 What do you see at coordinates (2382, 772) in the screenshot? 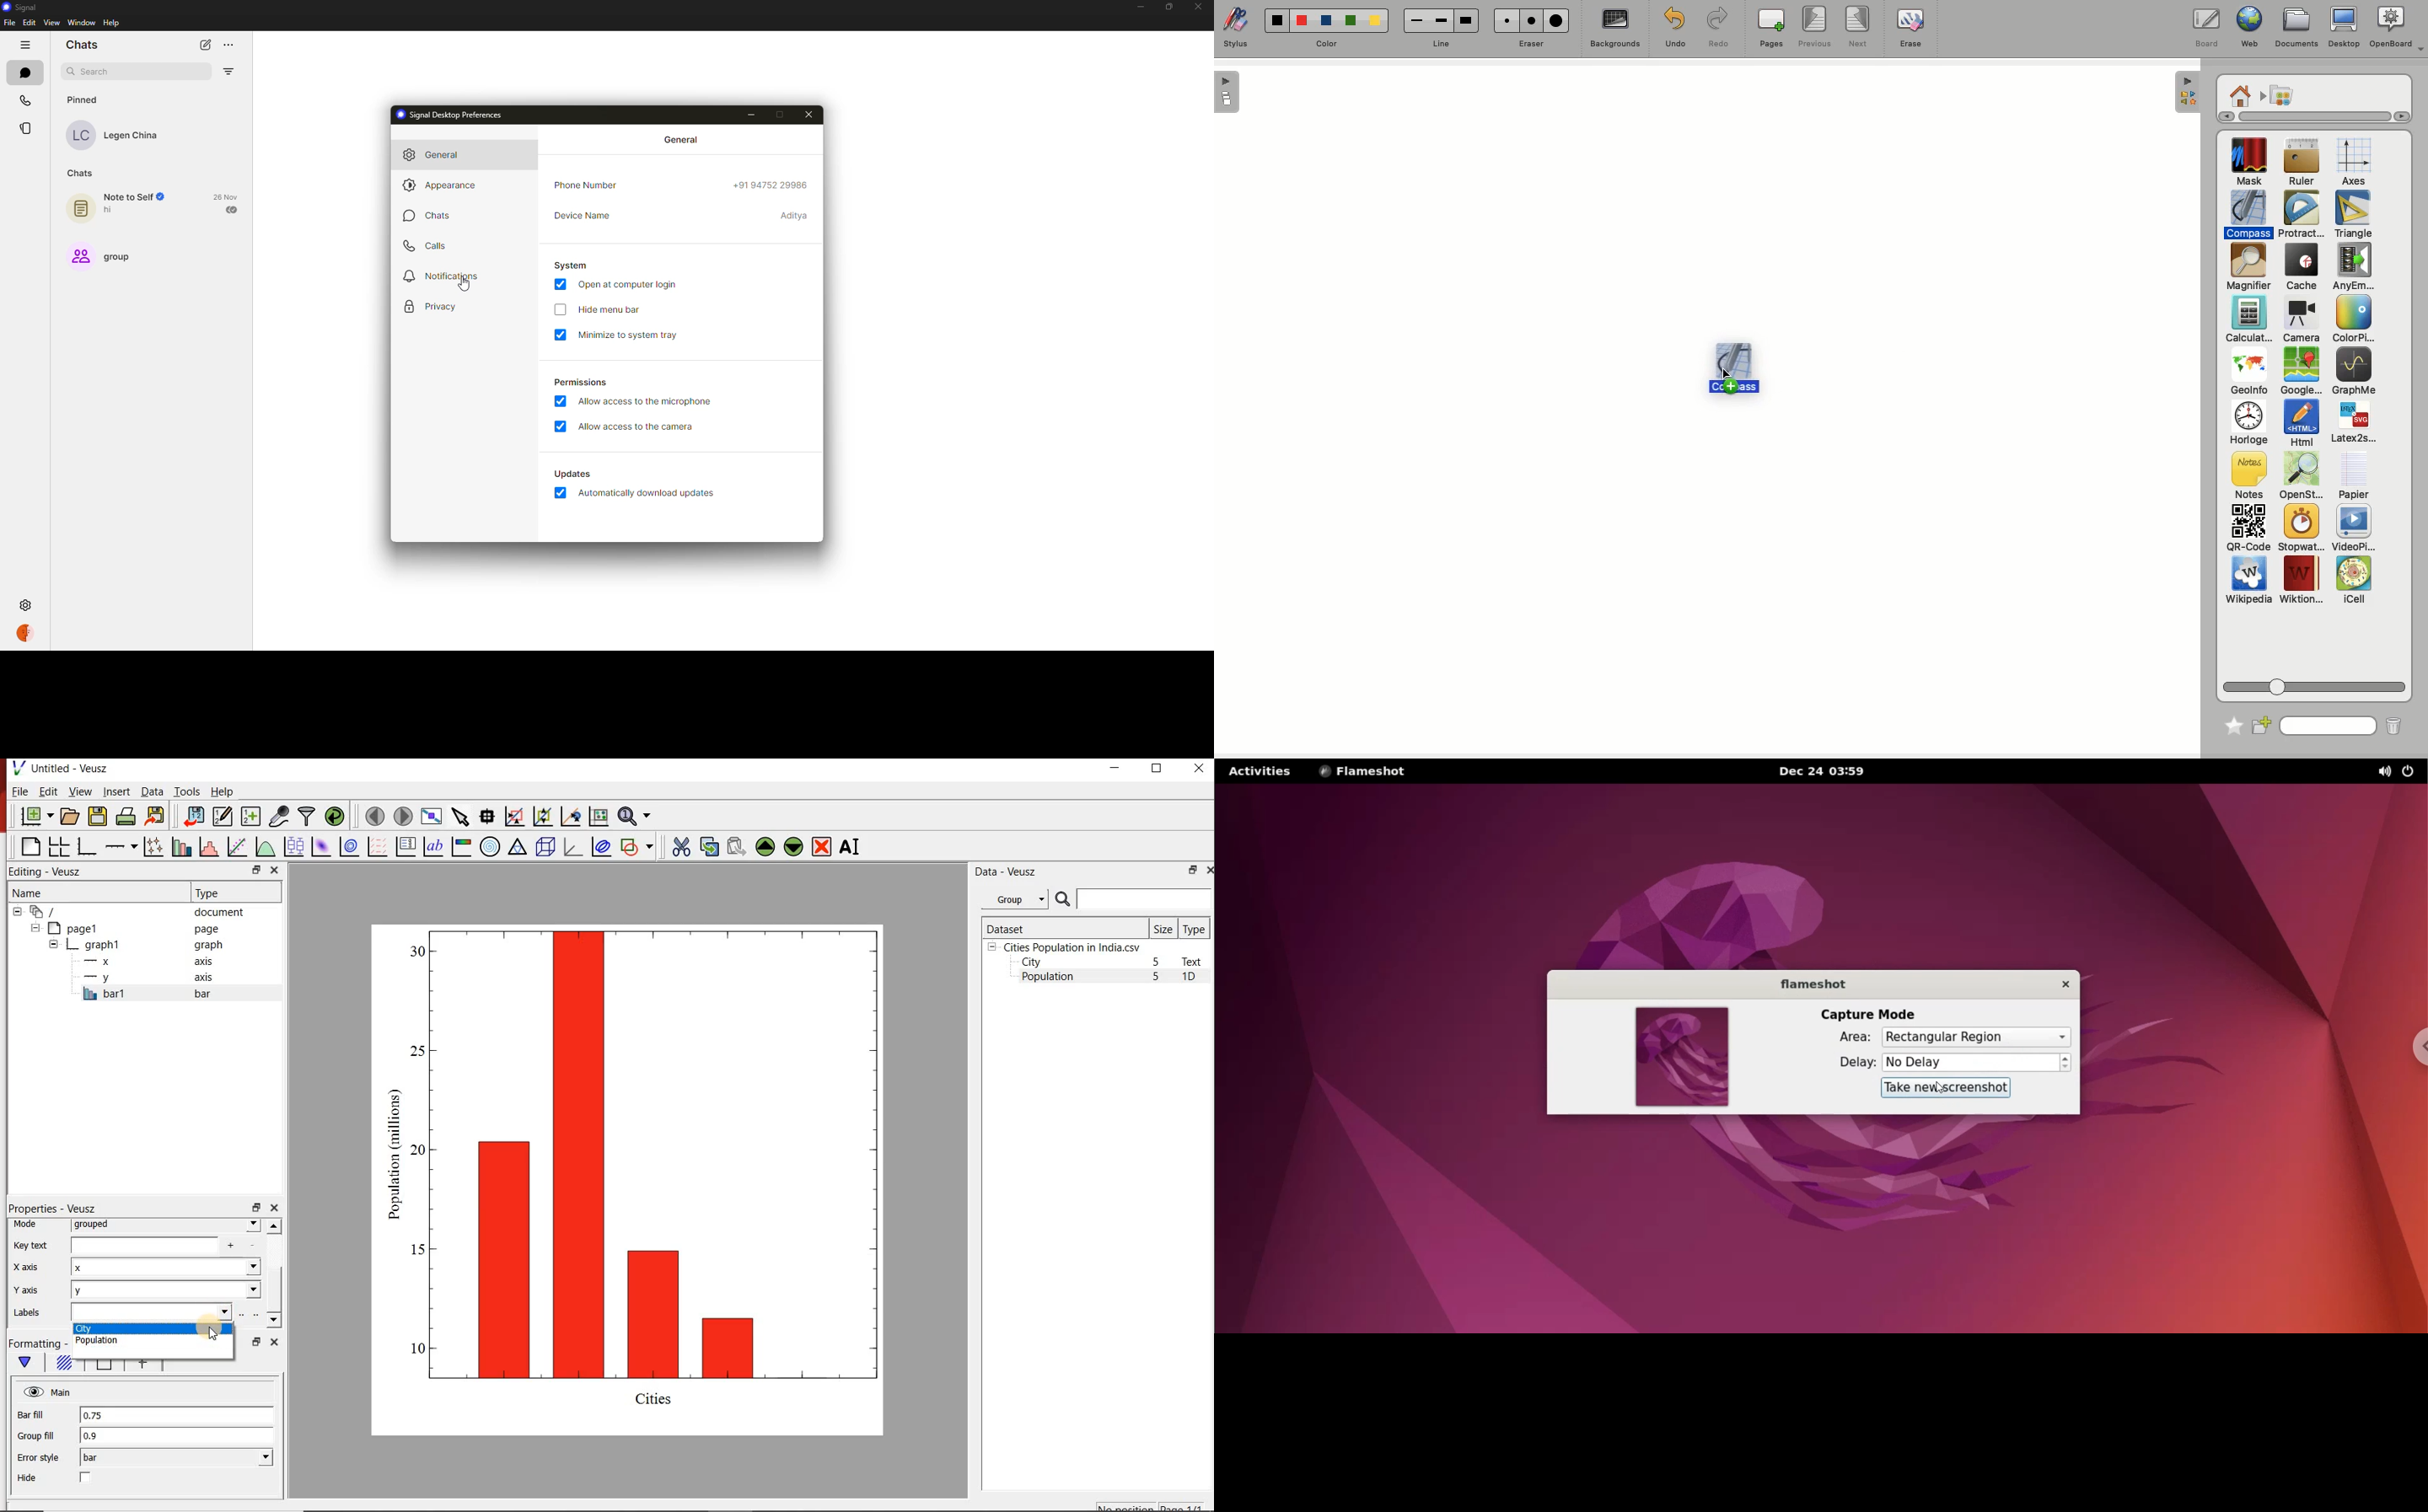
I see `sound options ` at bounding box center [2382, 772].